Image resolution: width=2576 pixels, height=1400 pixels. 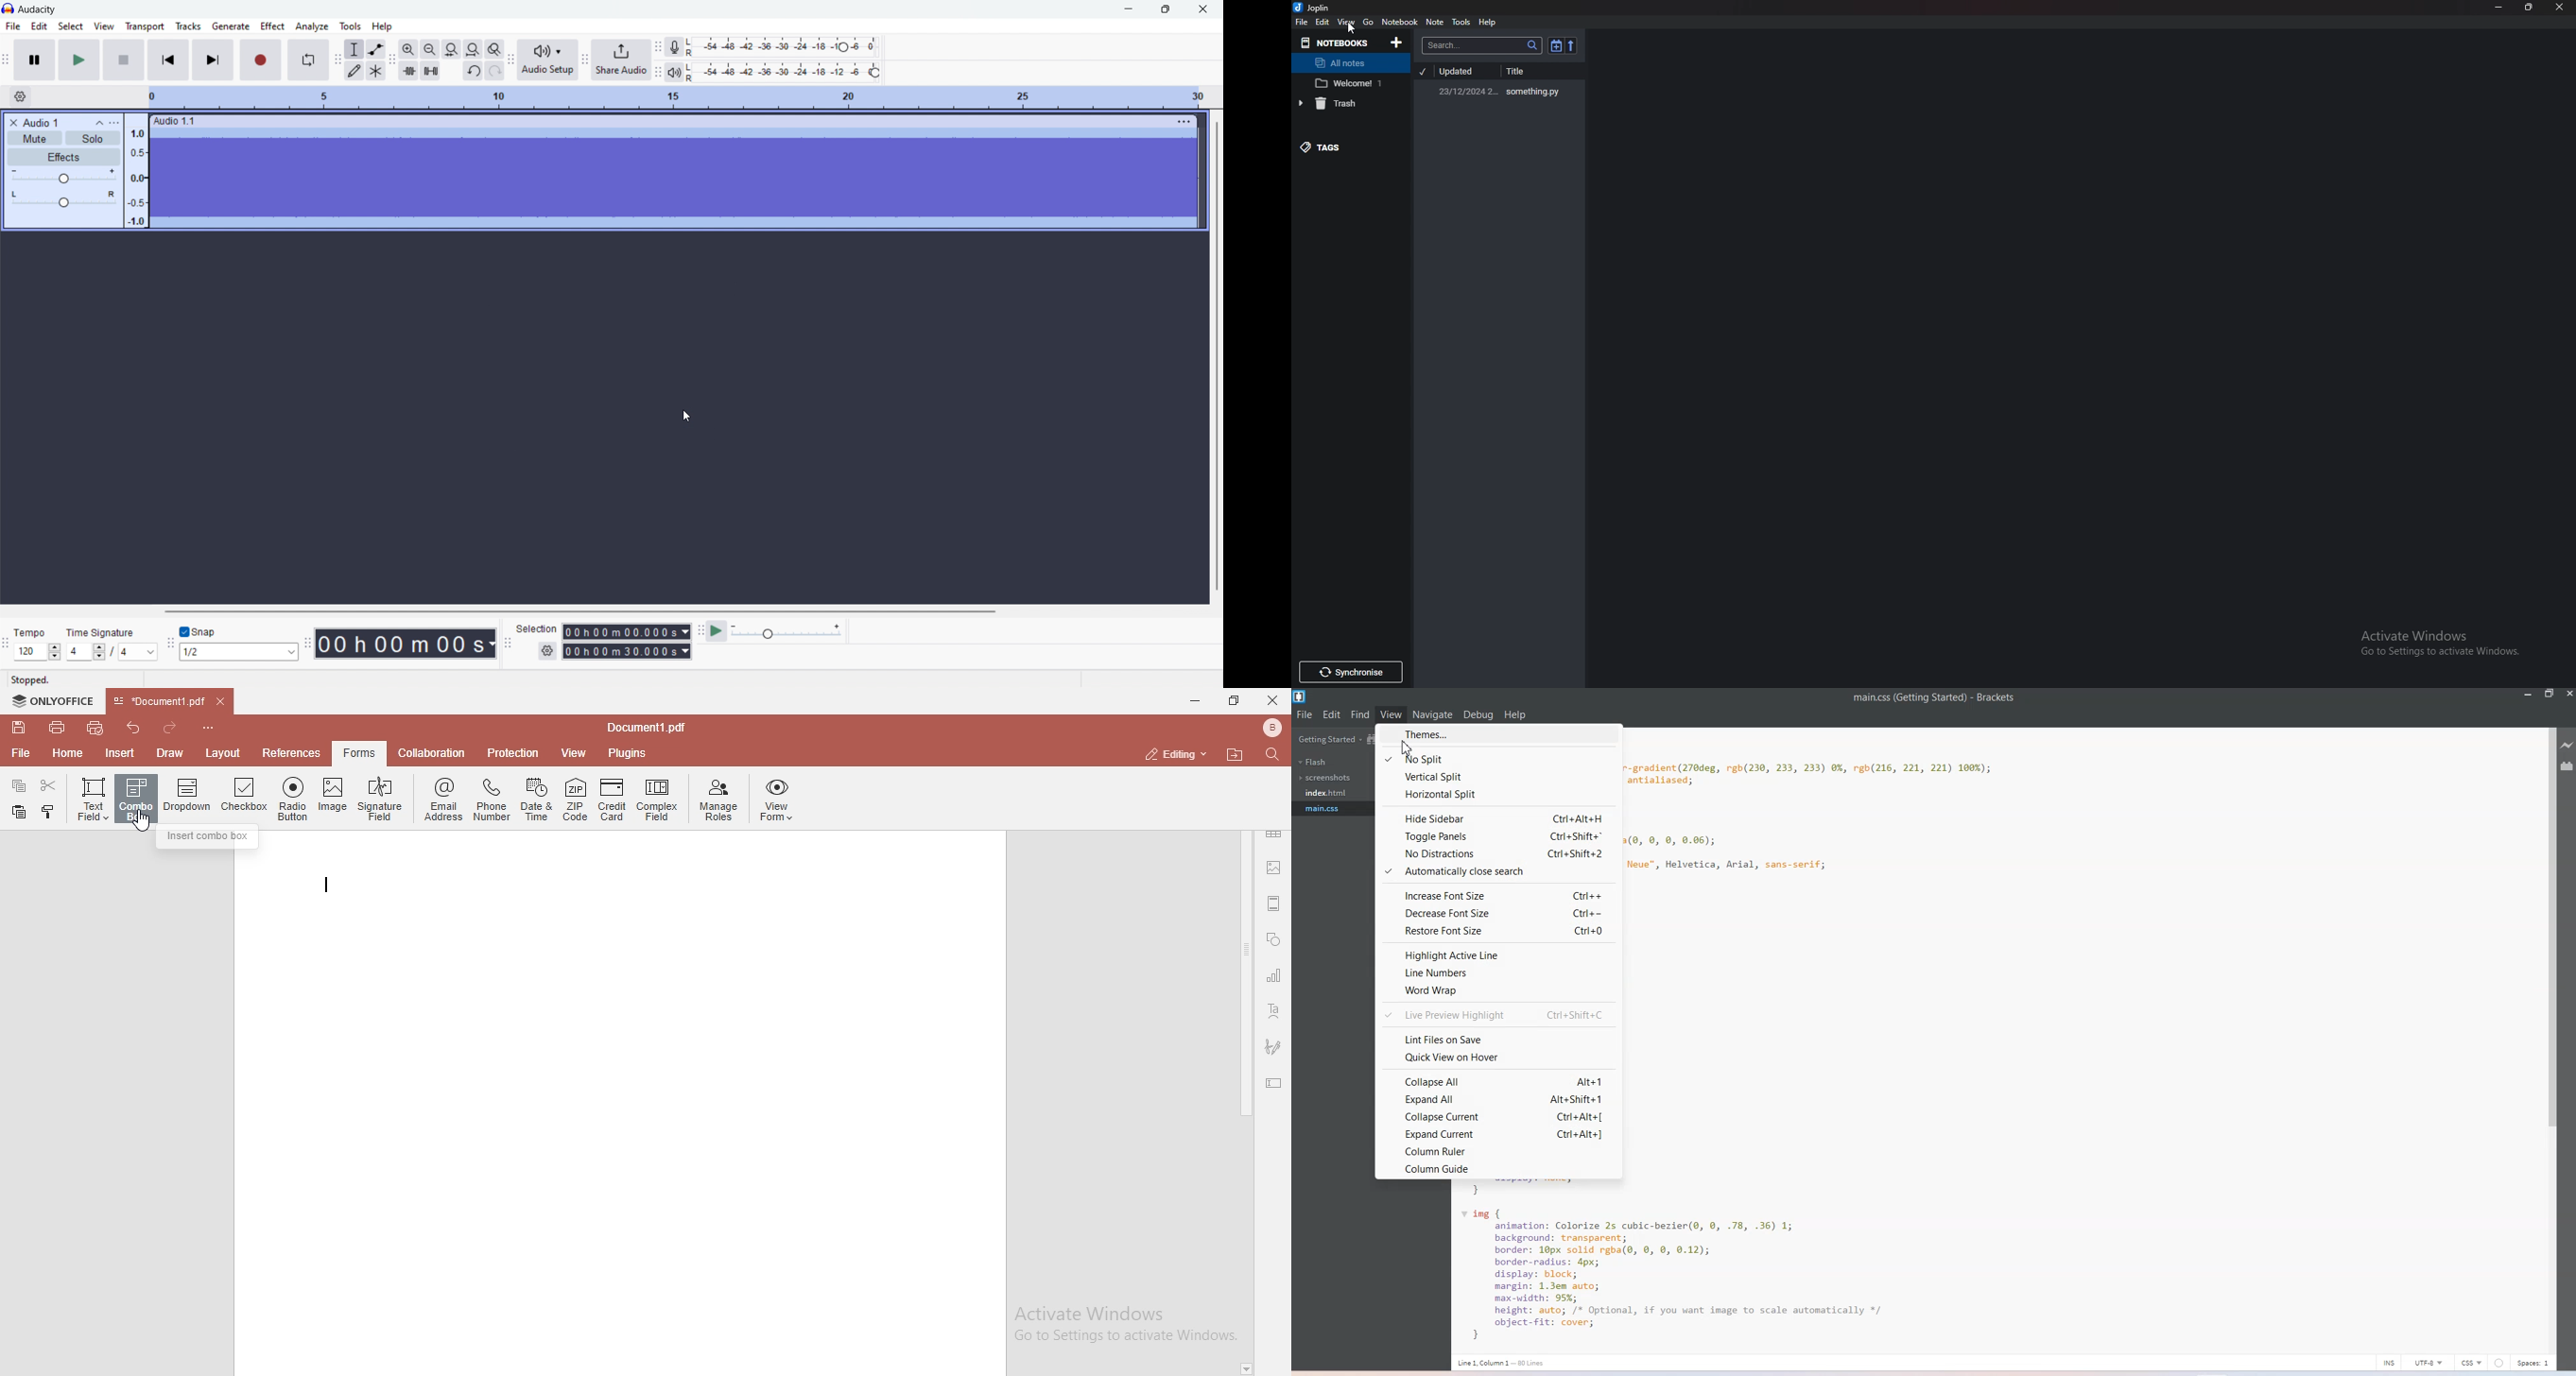 I want to click on column ruler, so click(x=1500, y=1150).